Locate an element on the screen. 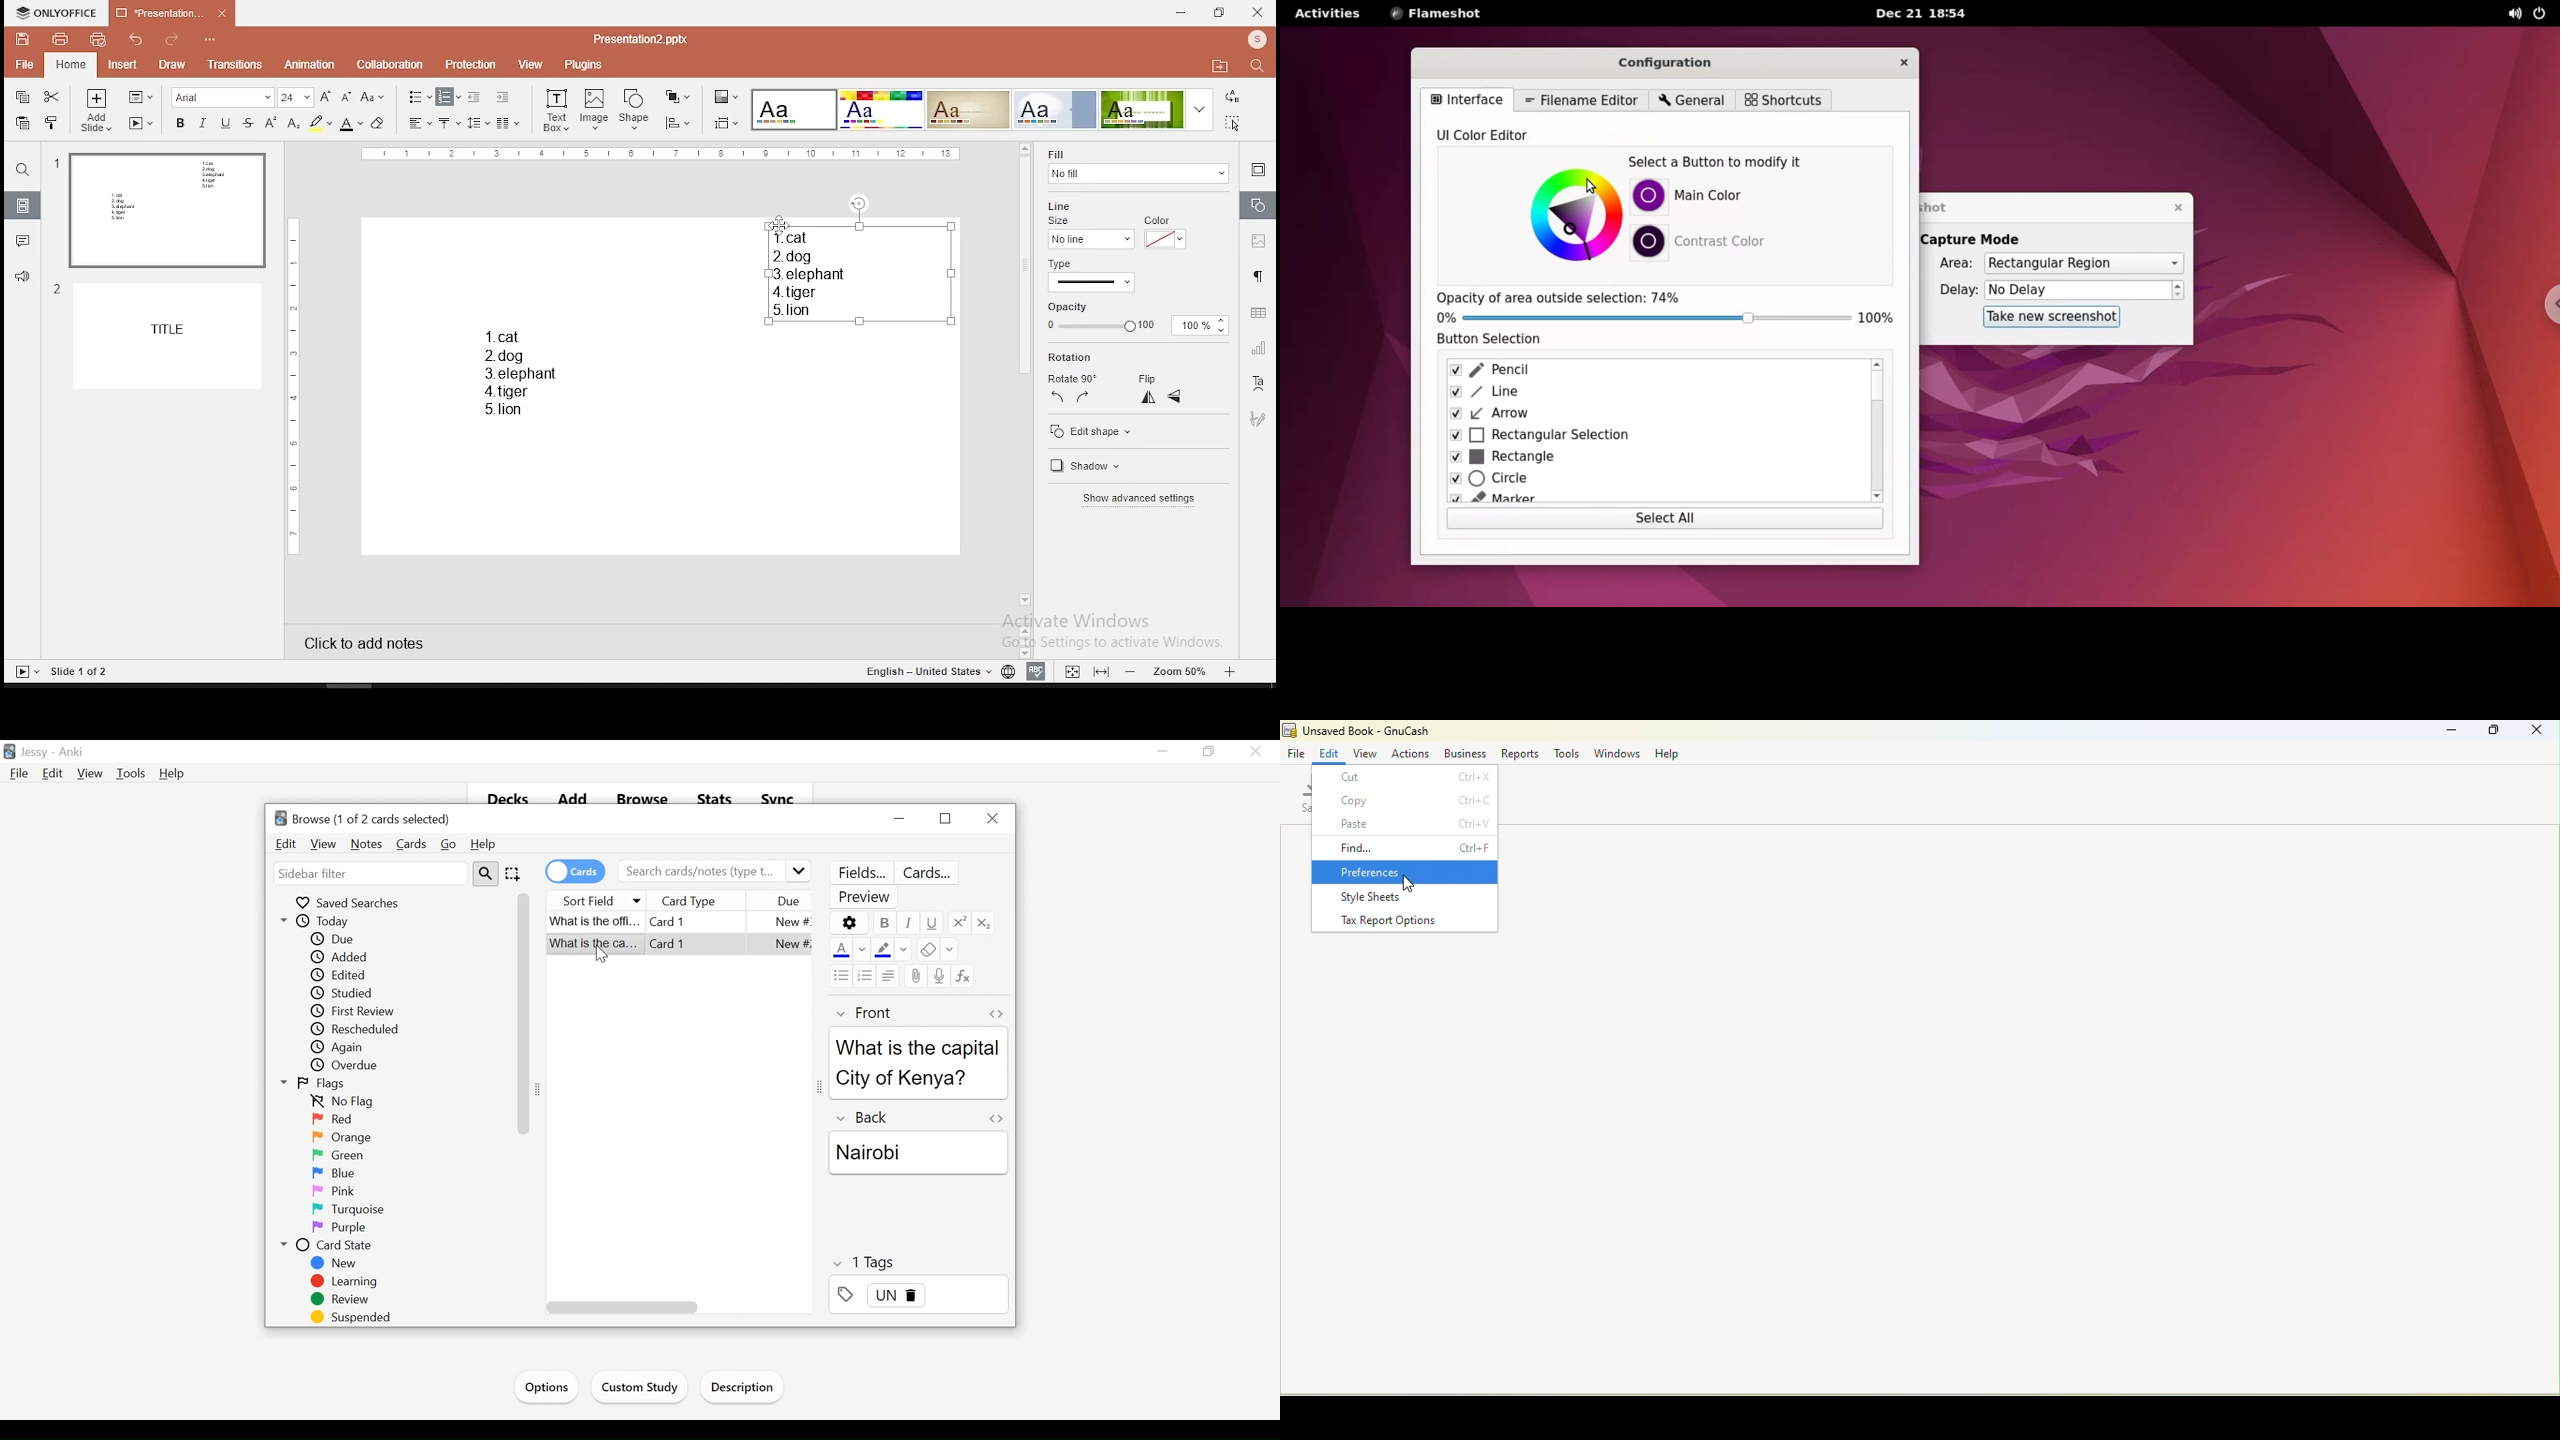 The height and width of the screenshot is (1456, 2576). Underline is located at coordinates (931, 923).